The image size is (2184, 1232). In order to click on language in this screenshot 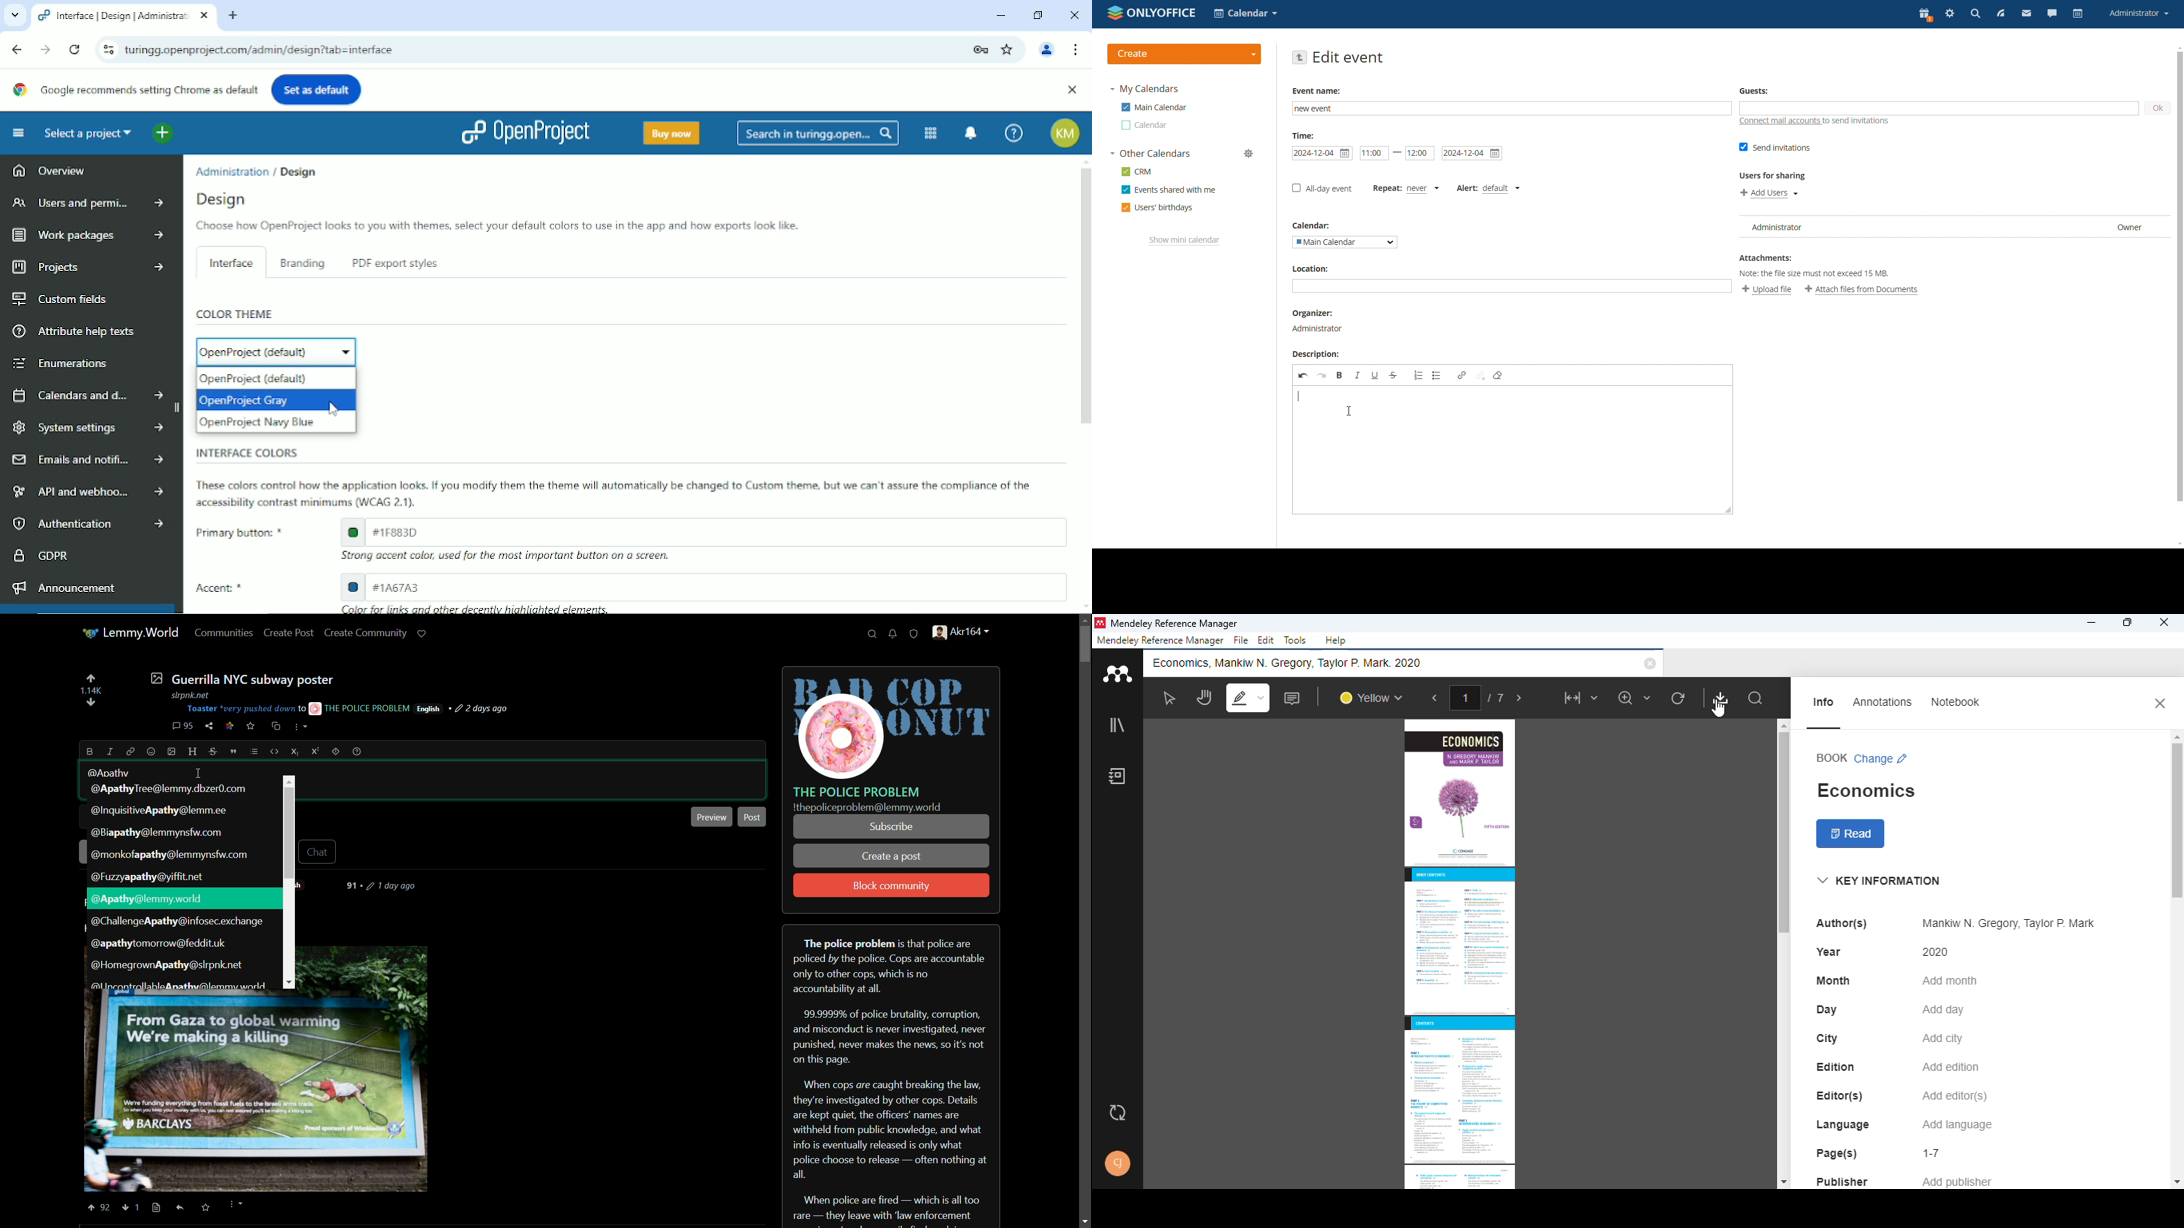, I will do `click(1842, 1126)`.